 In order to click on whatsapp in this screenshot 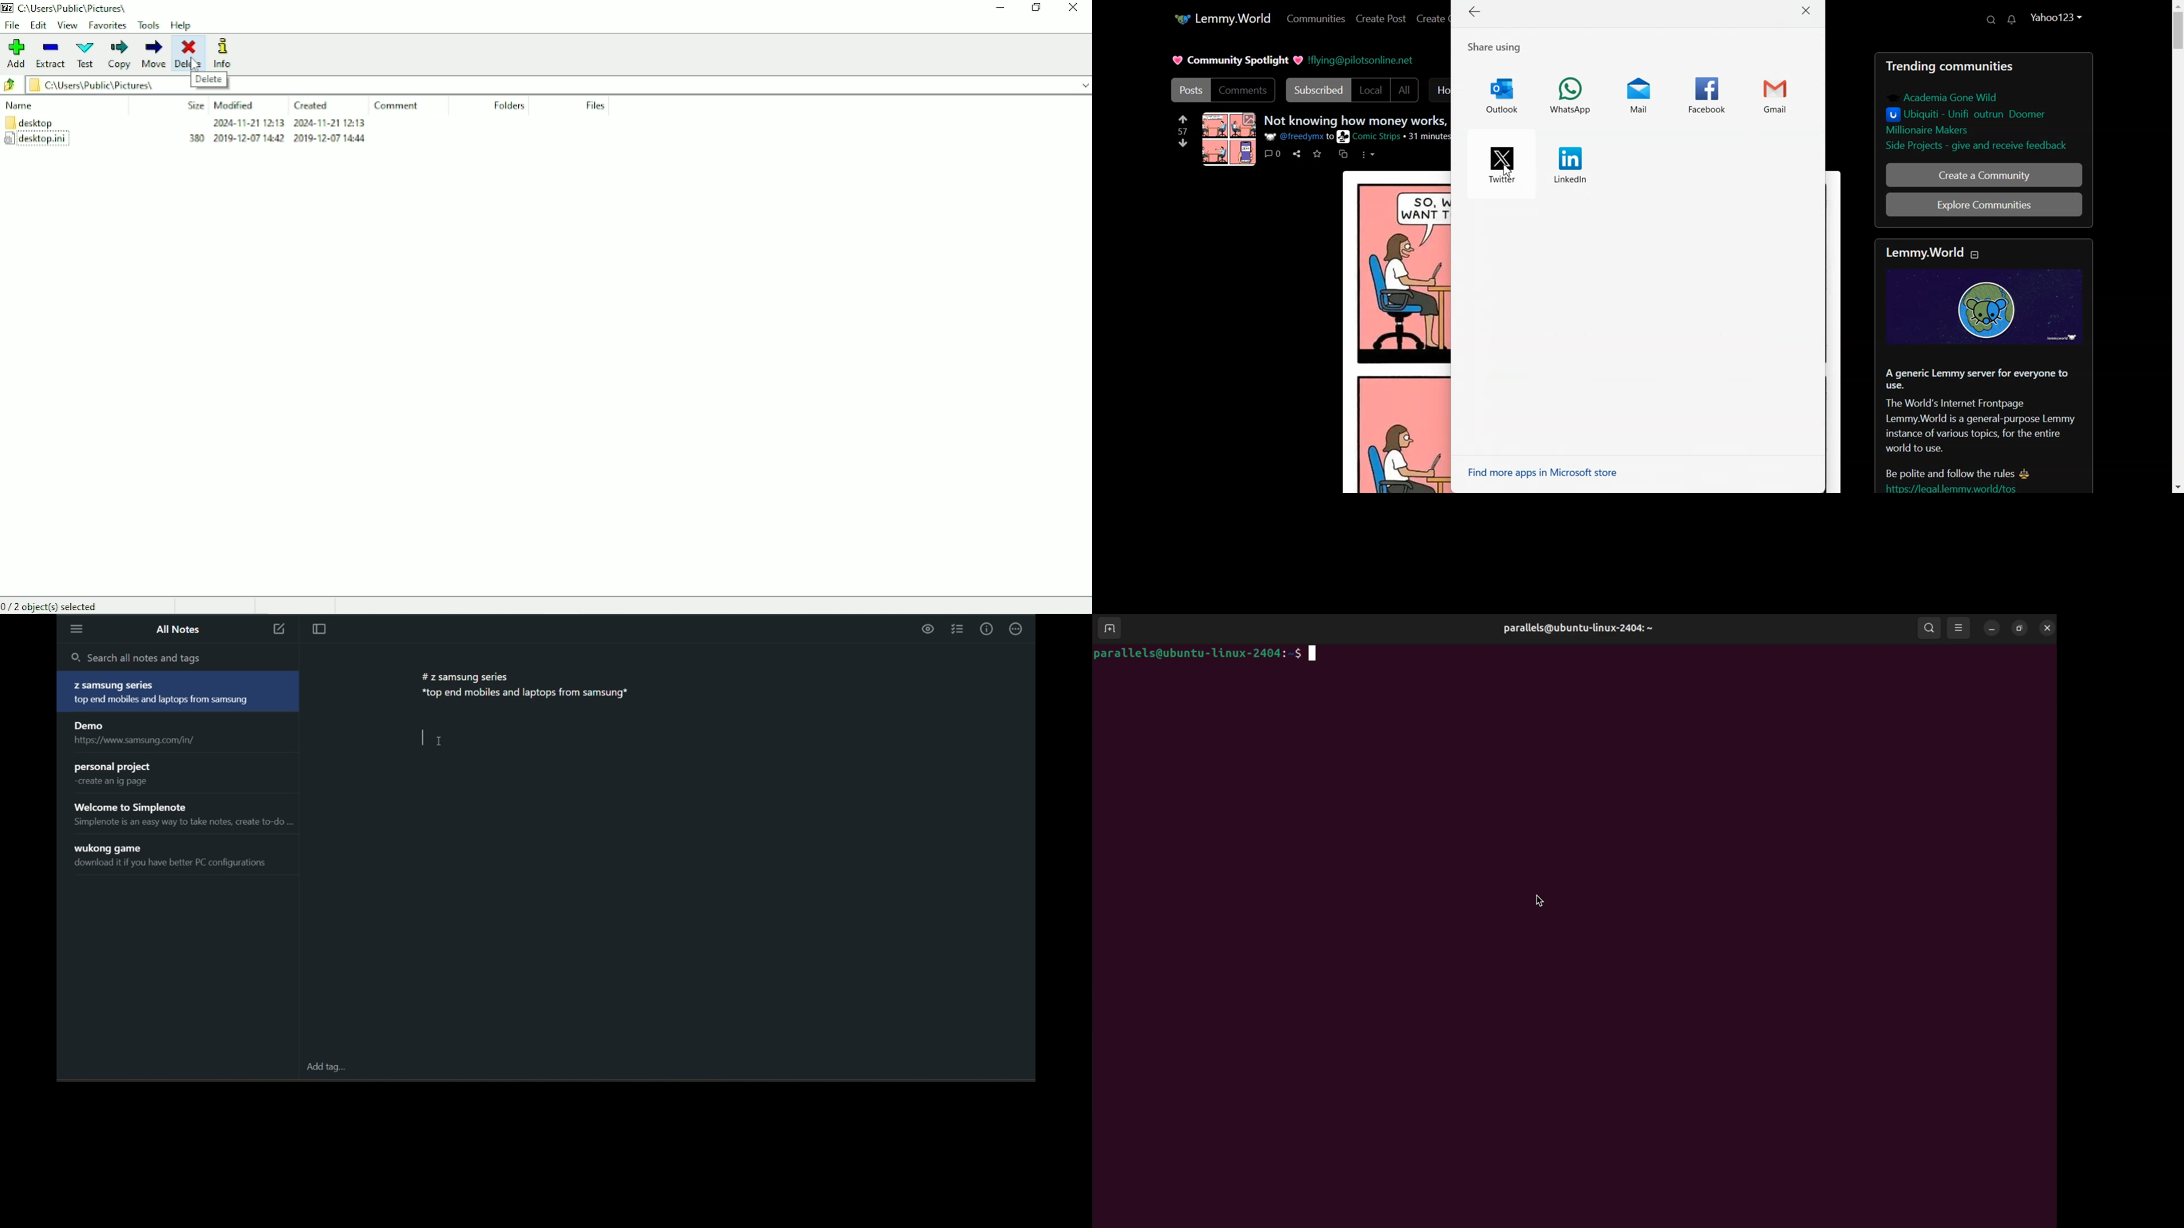, I will do `click(1573, 96)`.